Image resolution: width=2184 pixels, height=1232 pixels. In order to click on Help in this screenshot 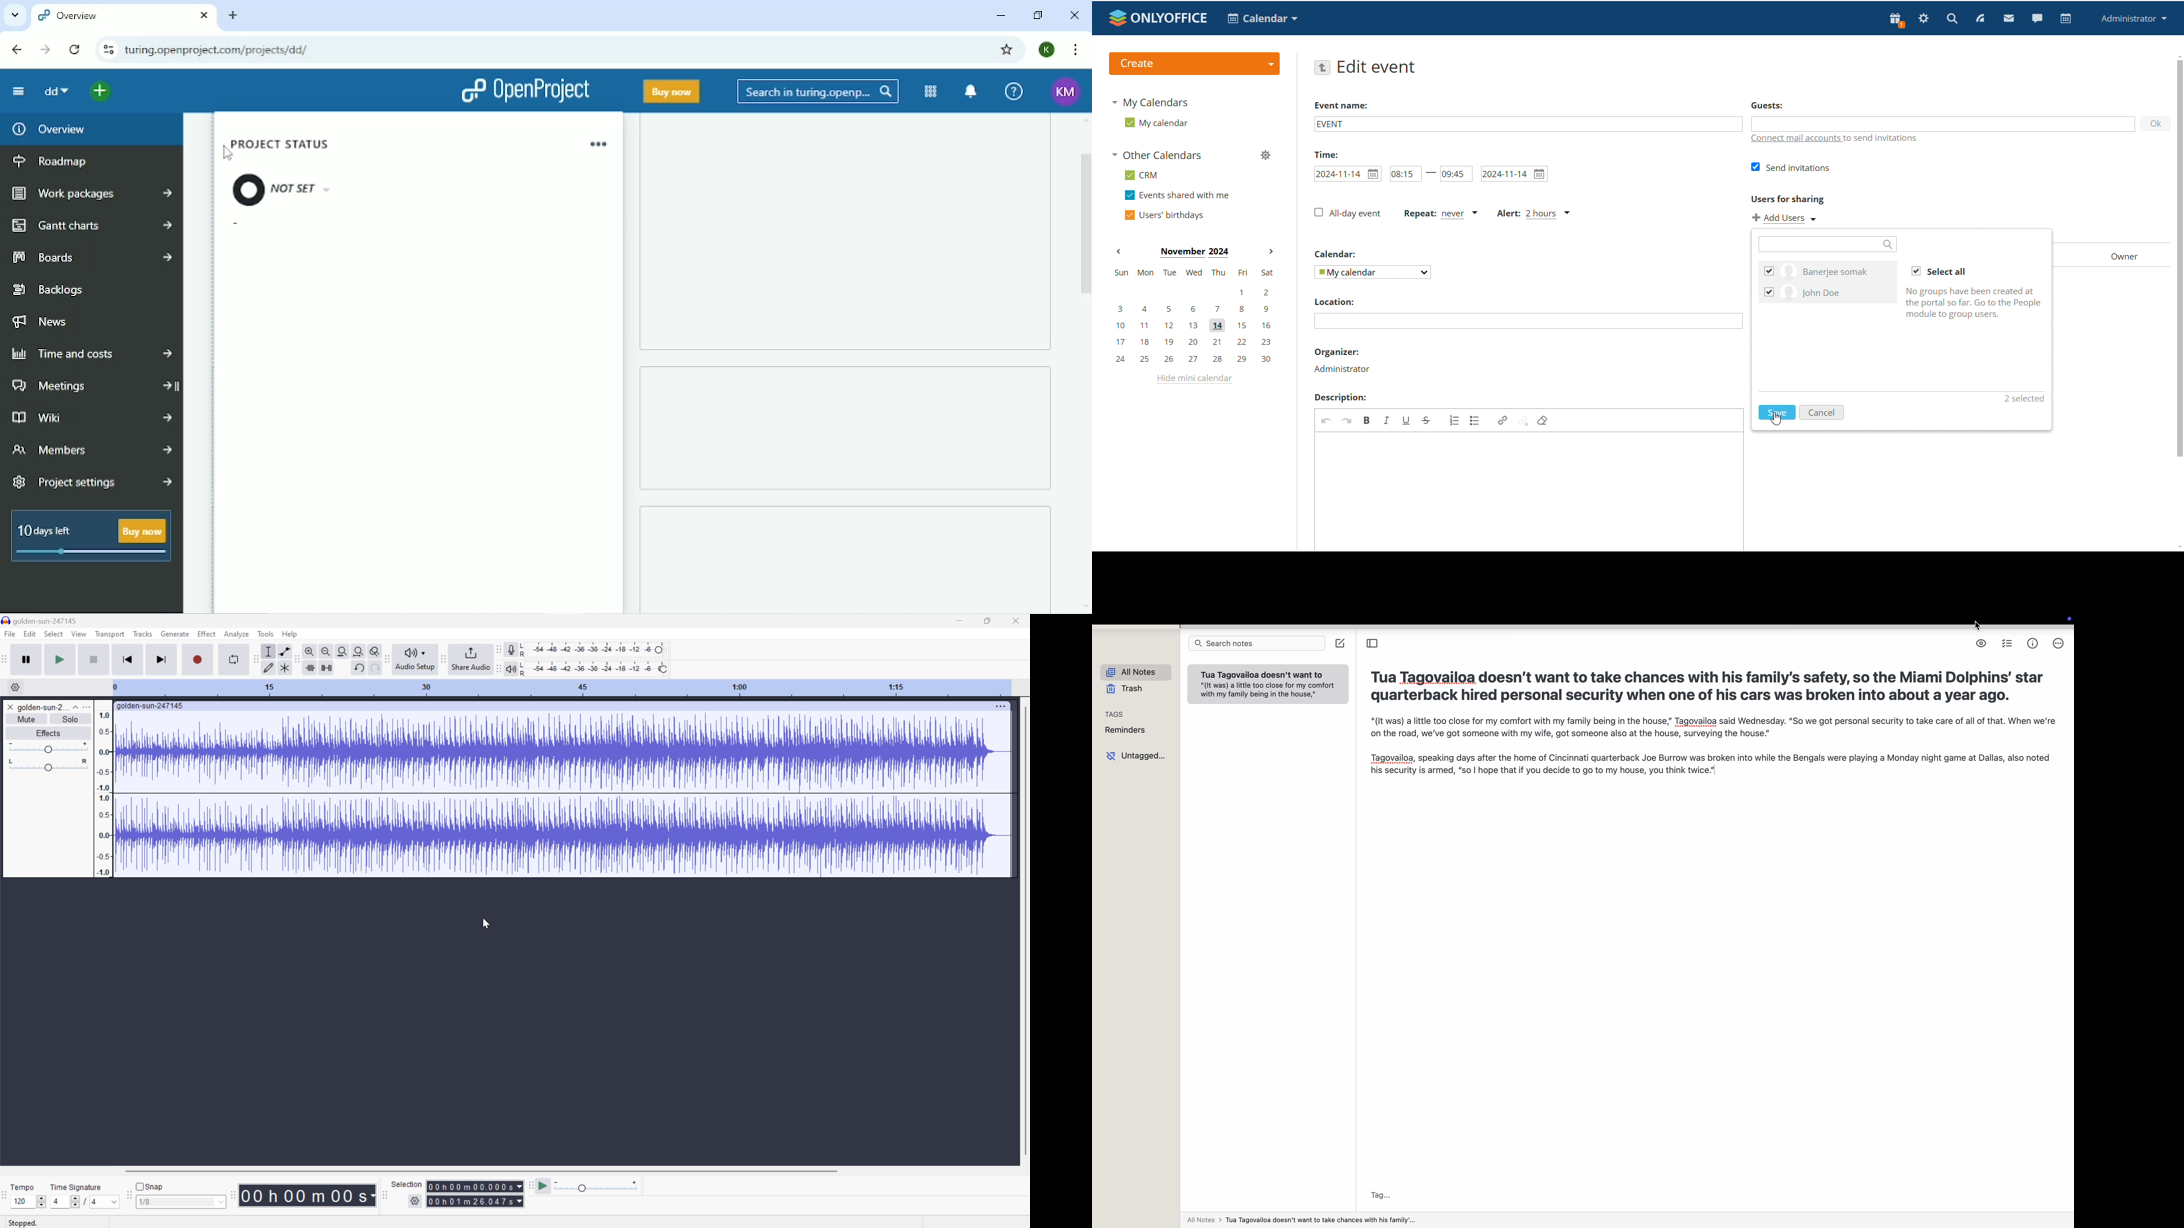, I will do `click(1015, 92)`.